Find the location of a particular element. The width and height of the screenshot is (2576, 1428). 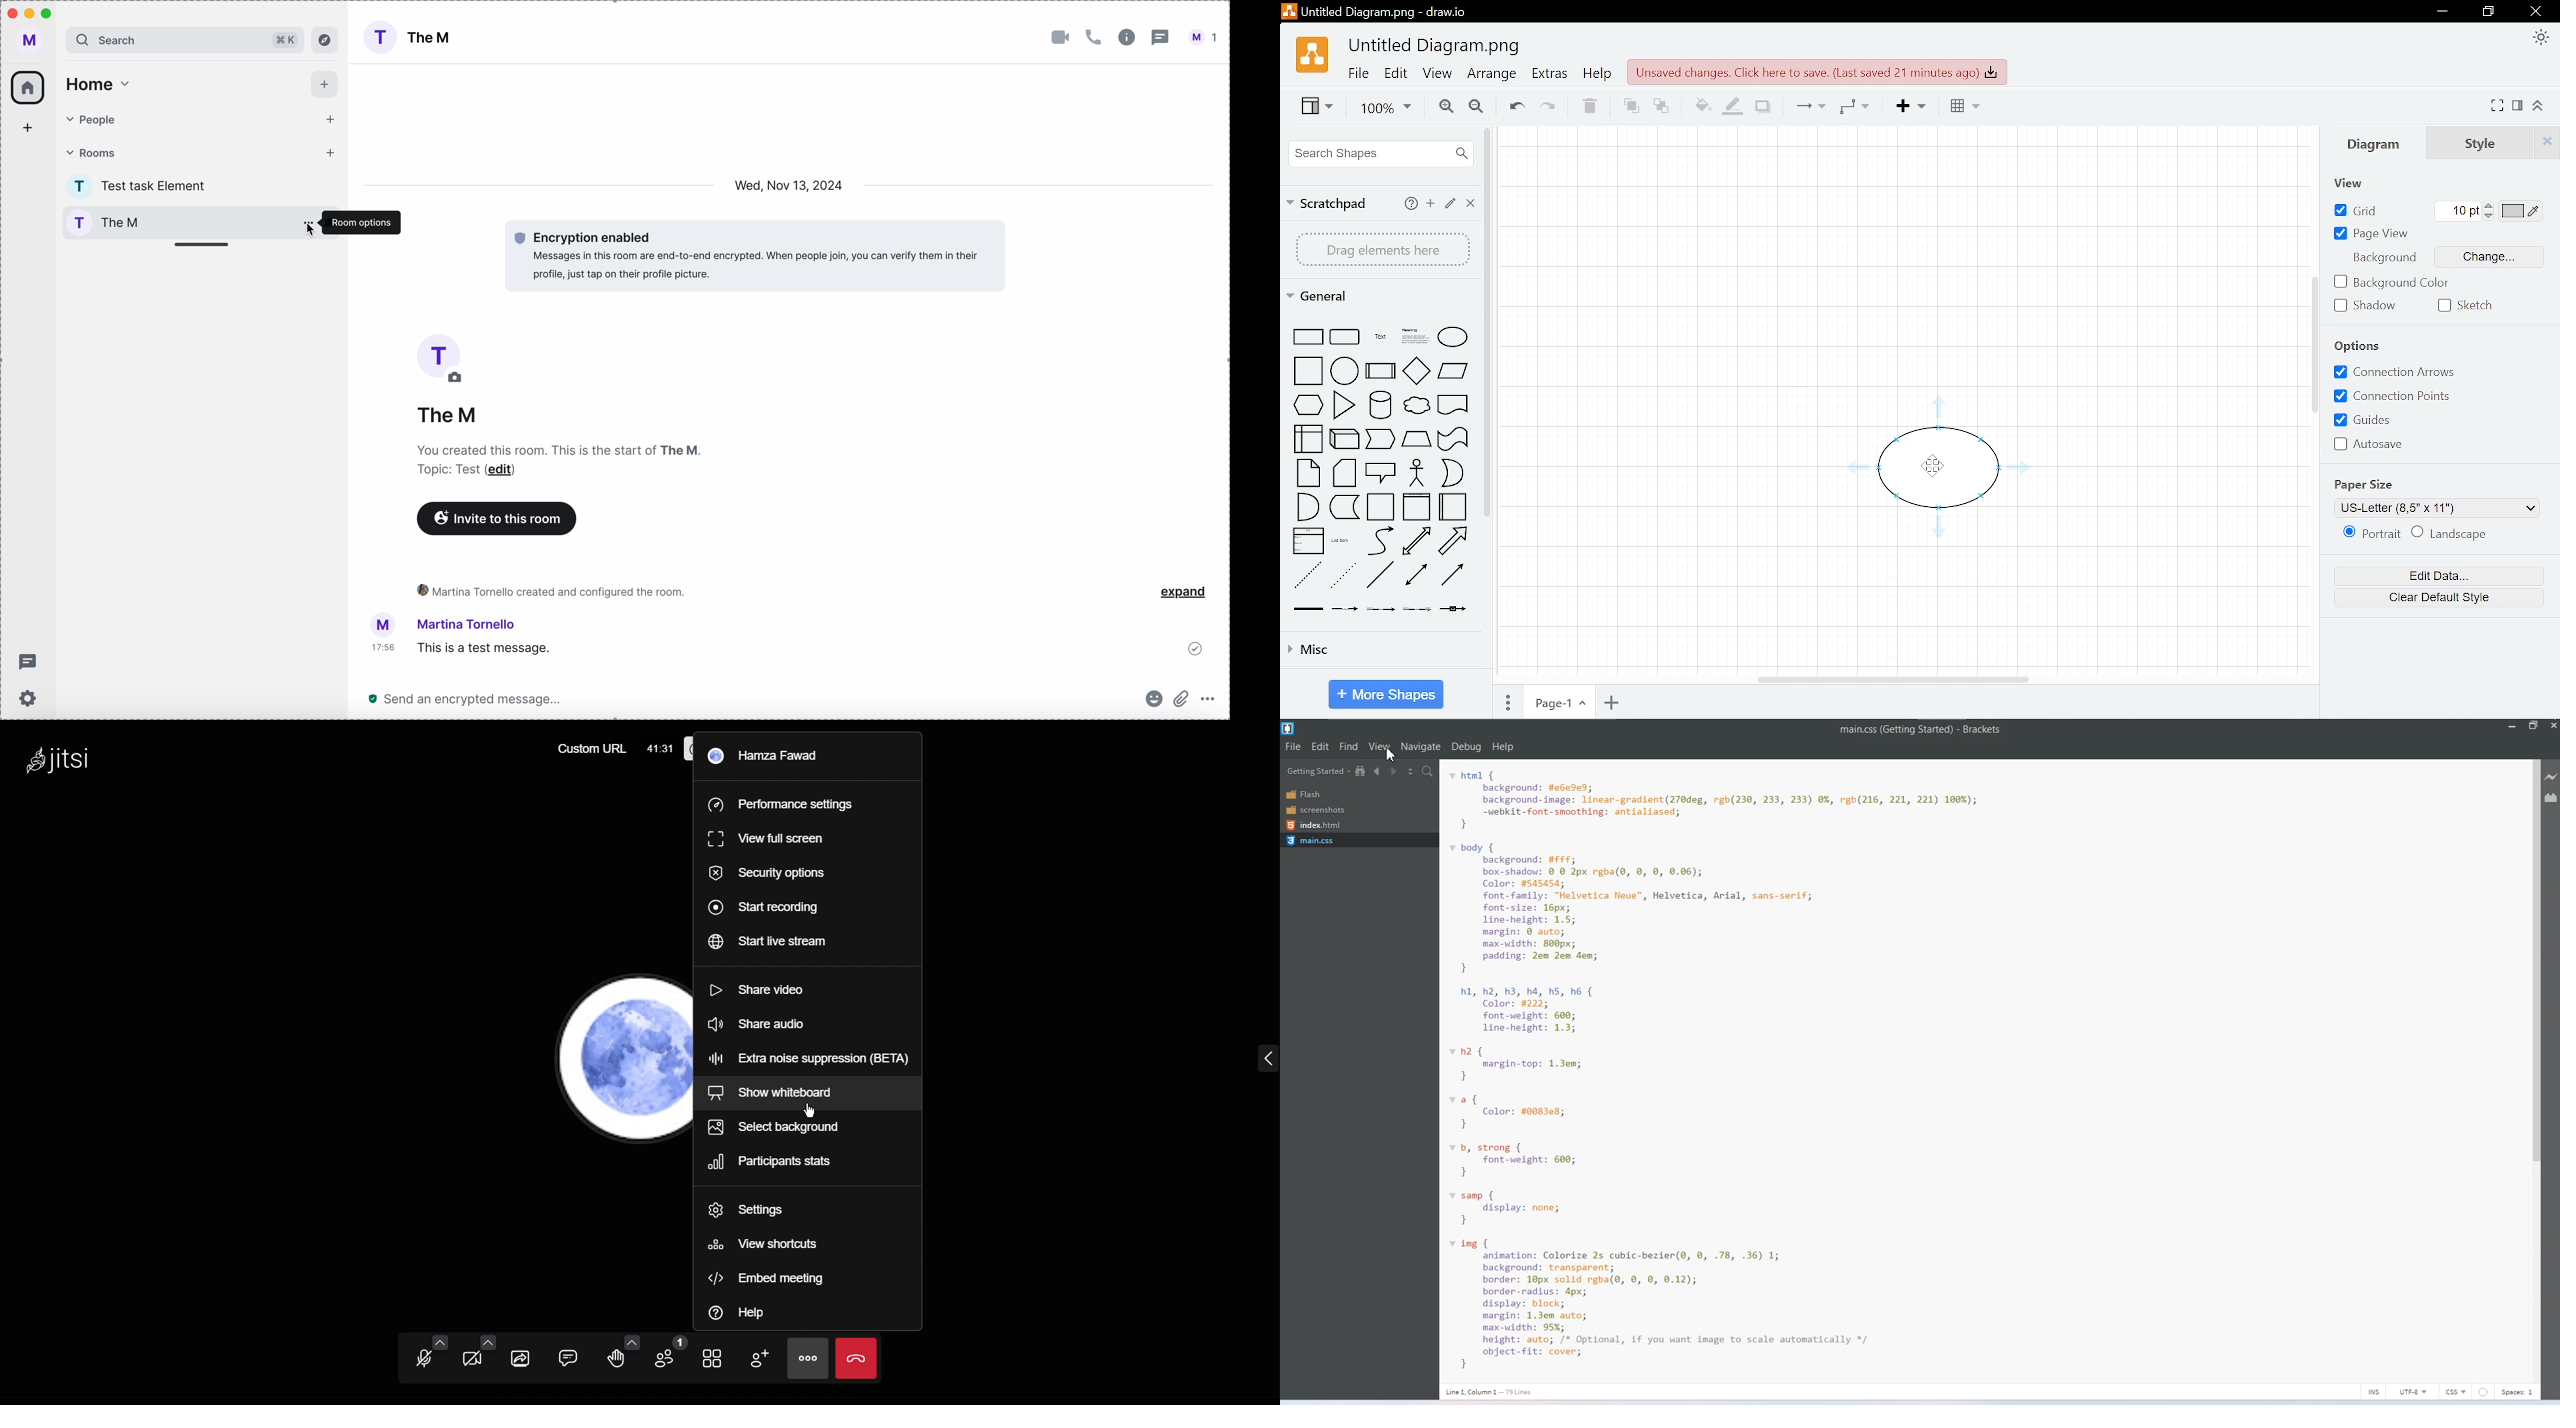

information room is located at coordinates (1128, 38).